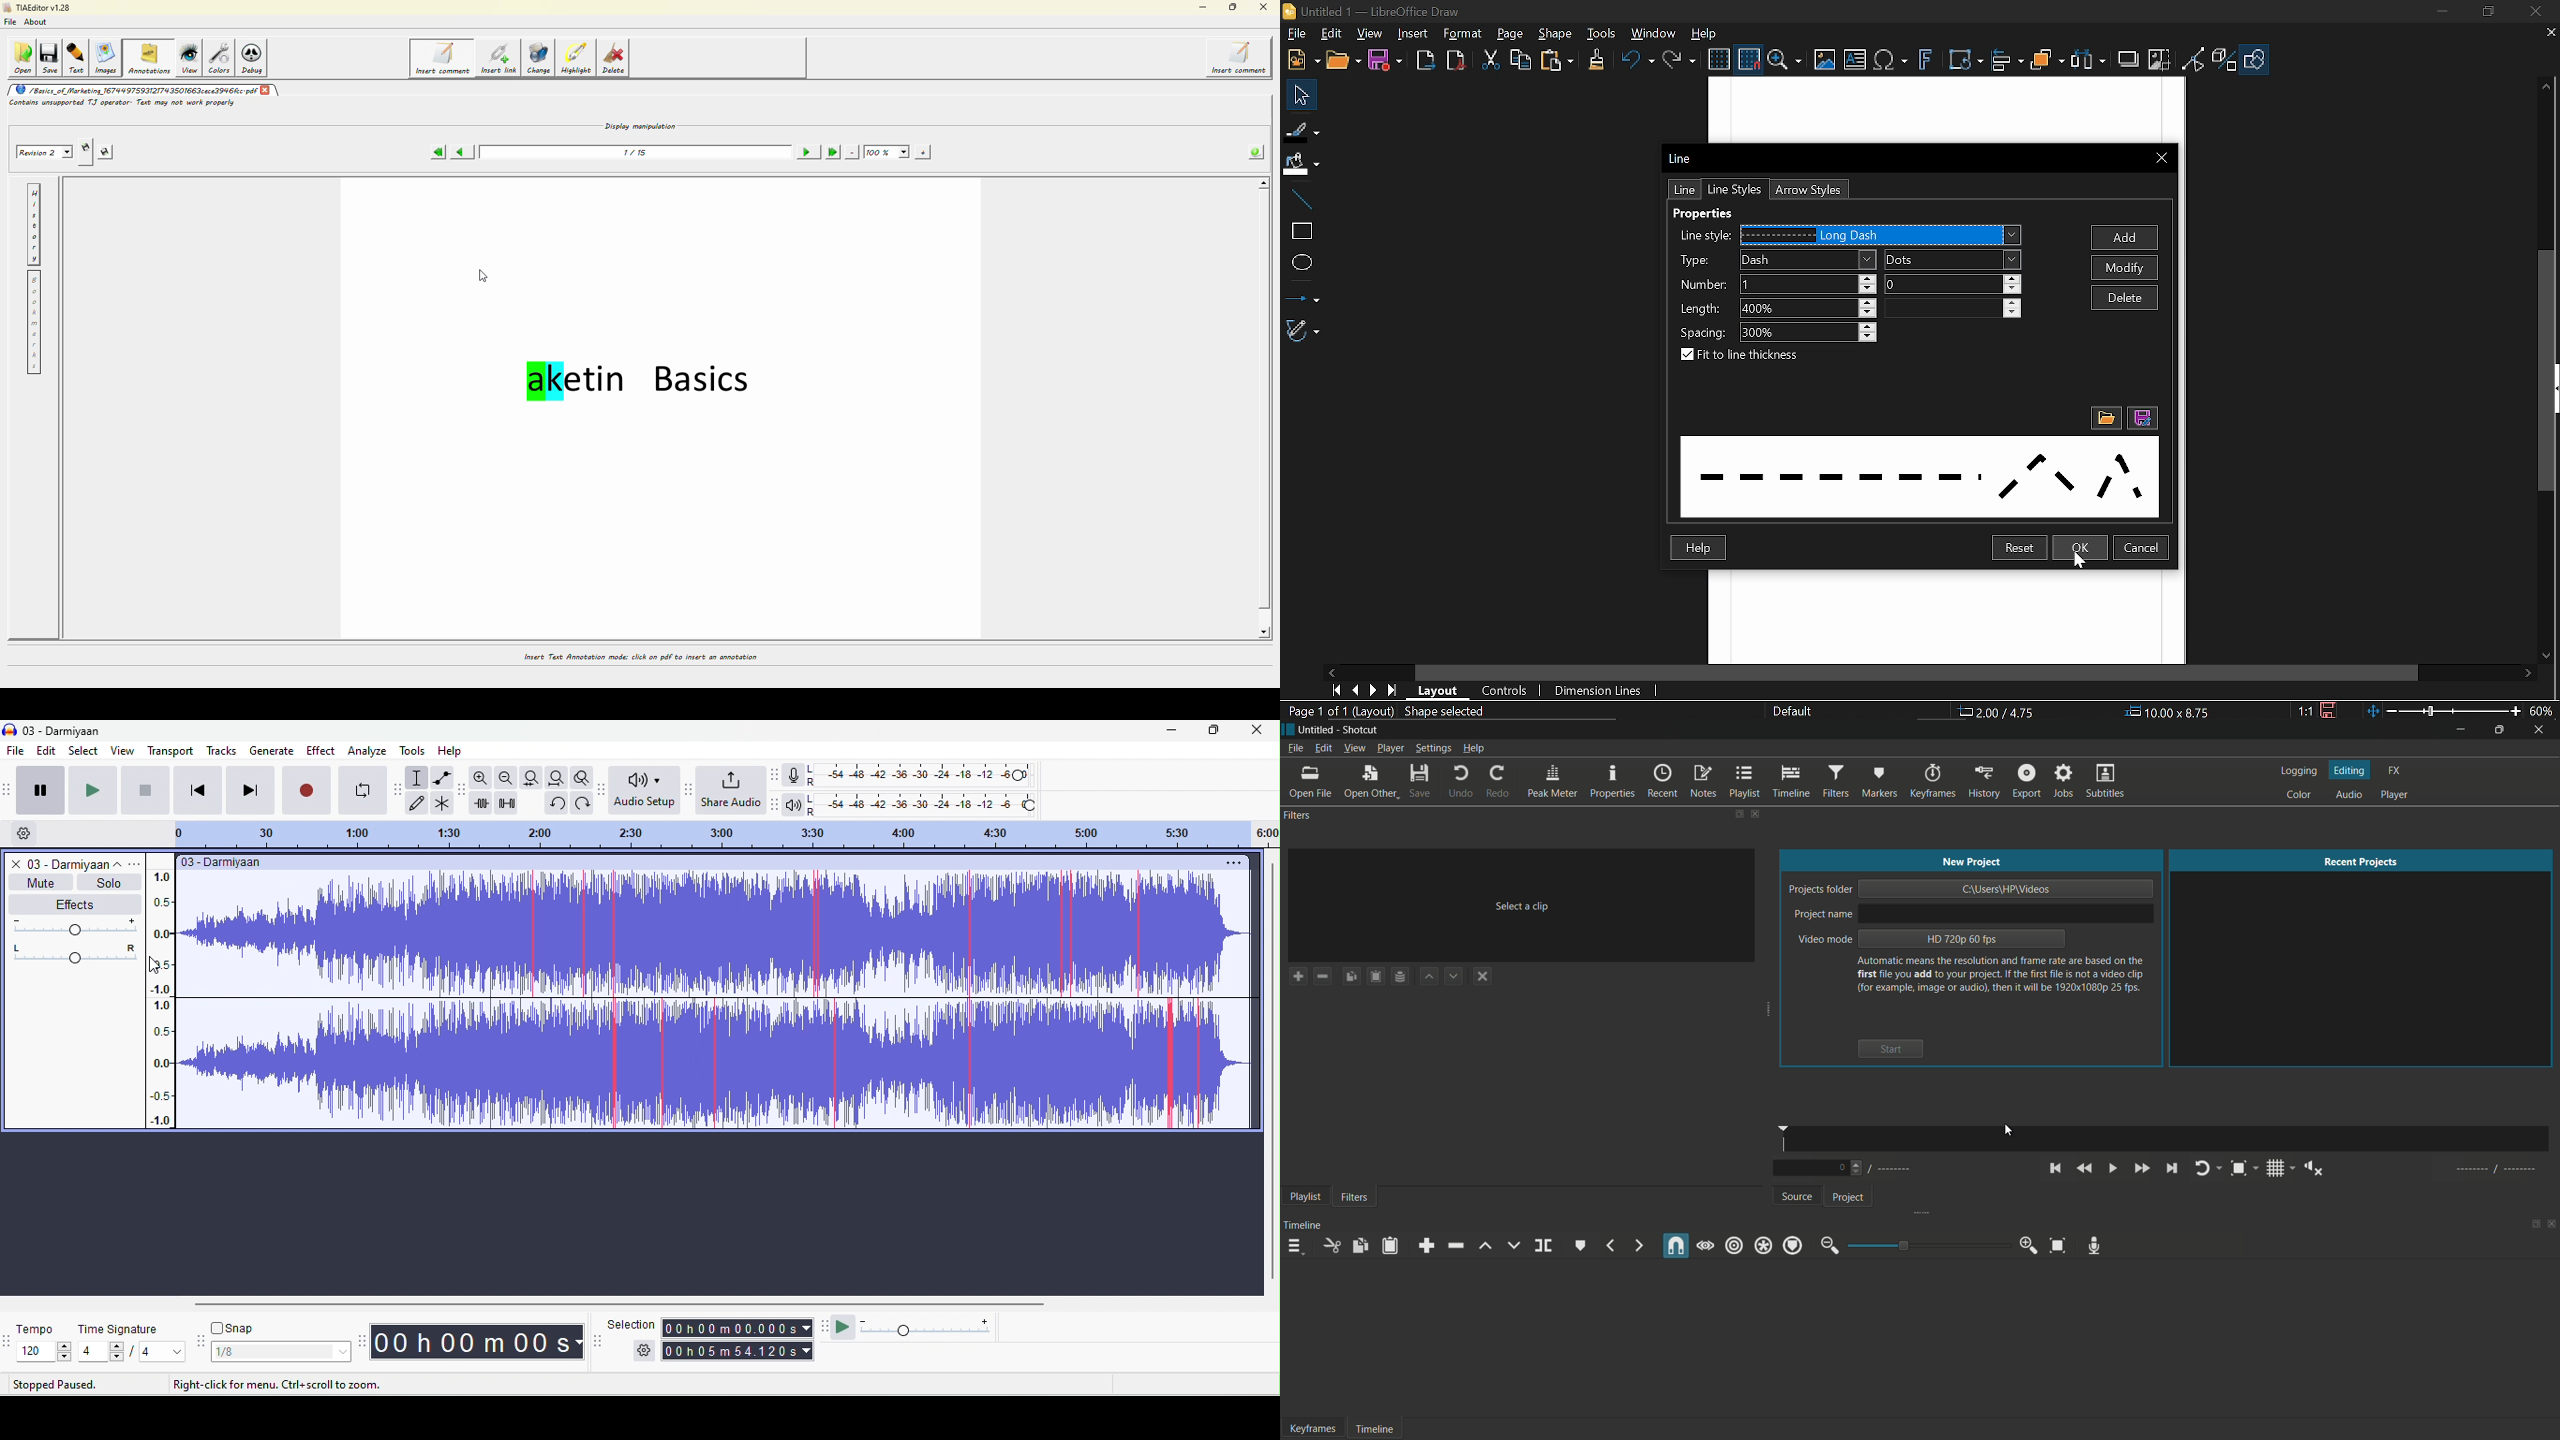 The image size is (2576, 1456). Describe the element at coordinates (398, 788) in the screenshot. I see `audacity tools toolbar` at that location.